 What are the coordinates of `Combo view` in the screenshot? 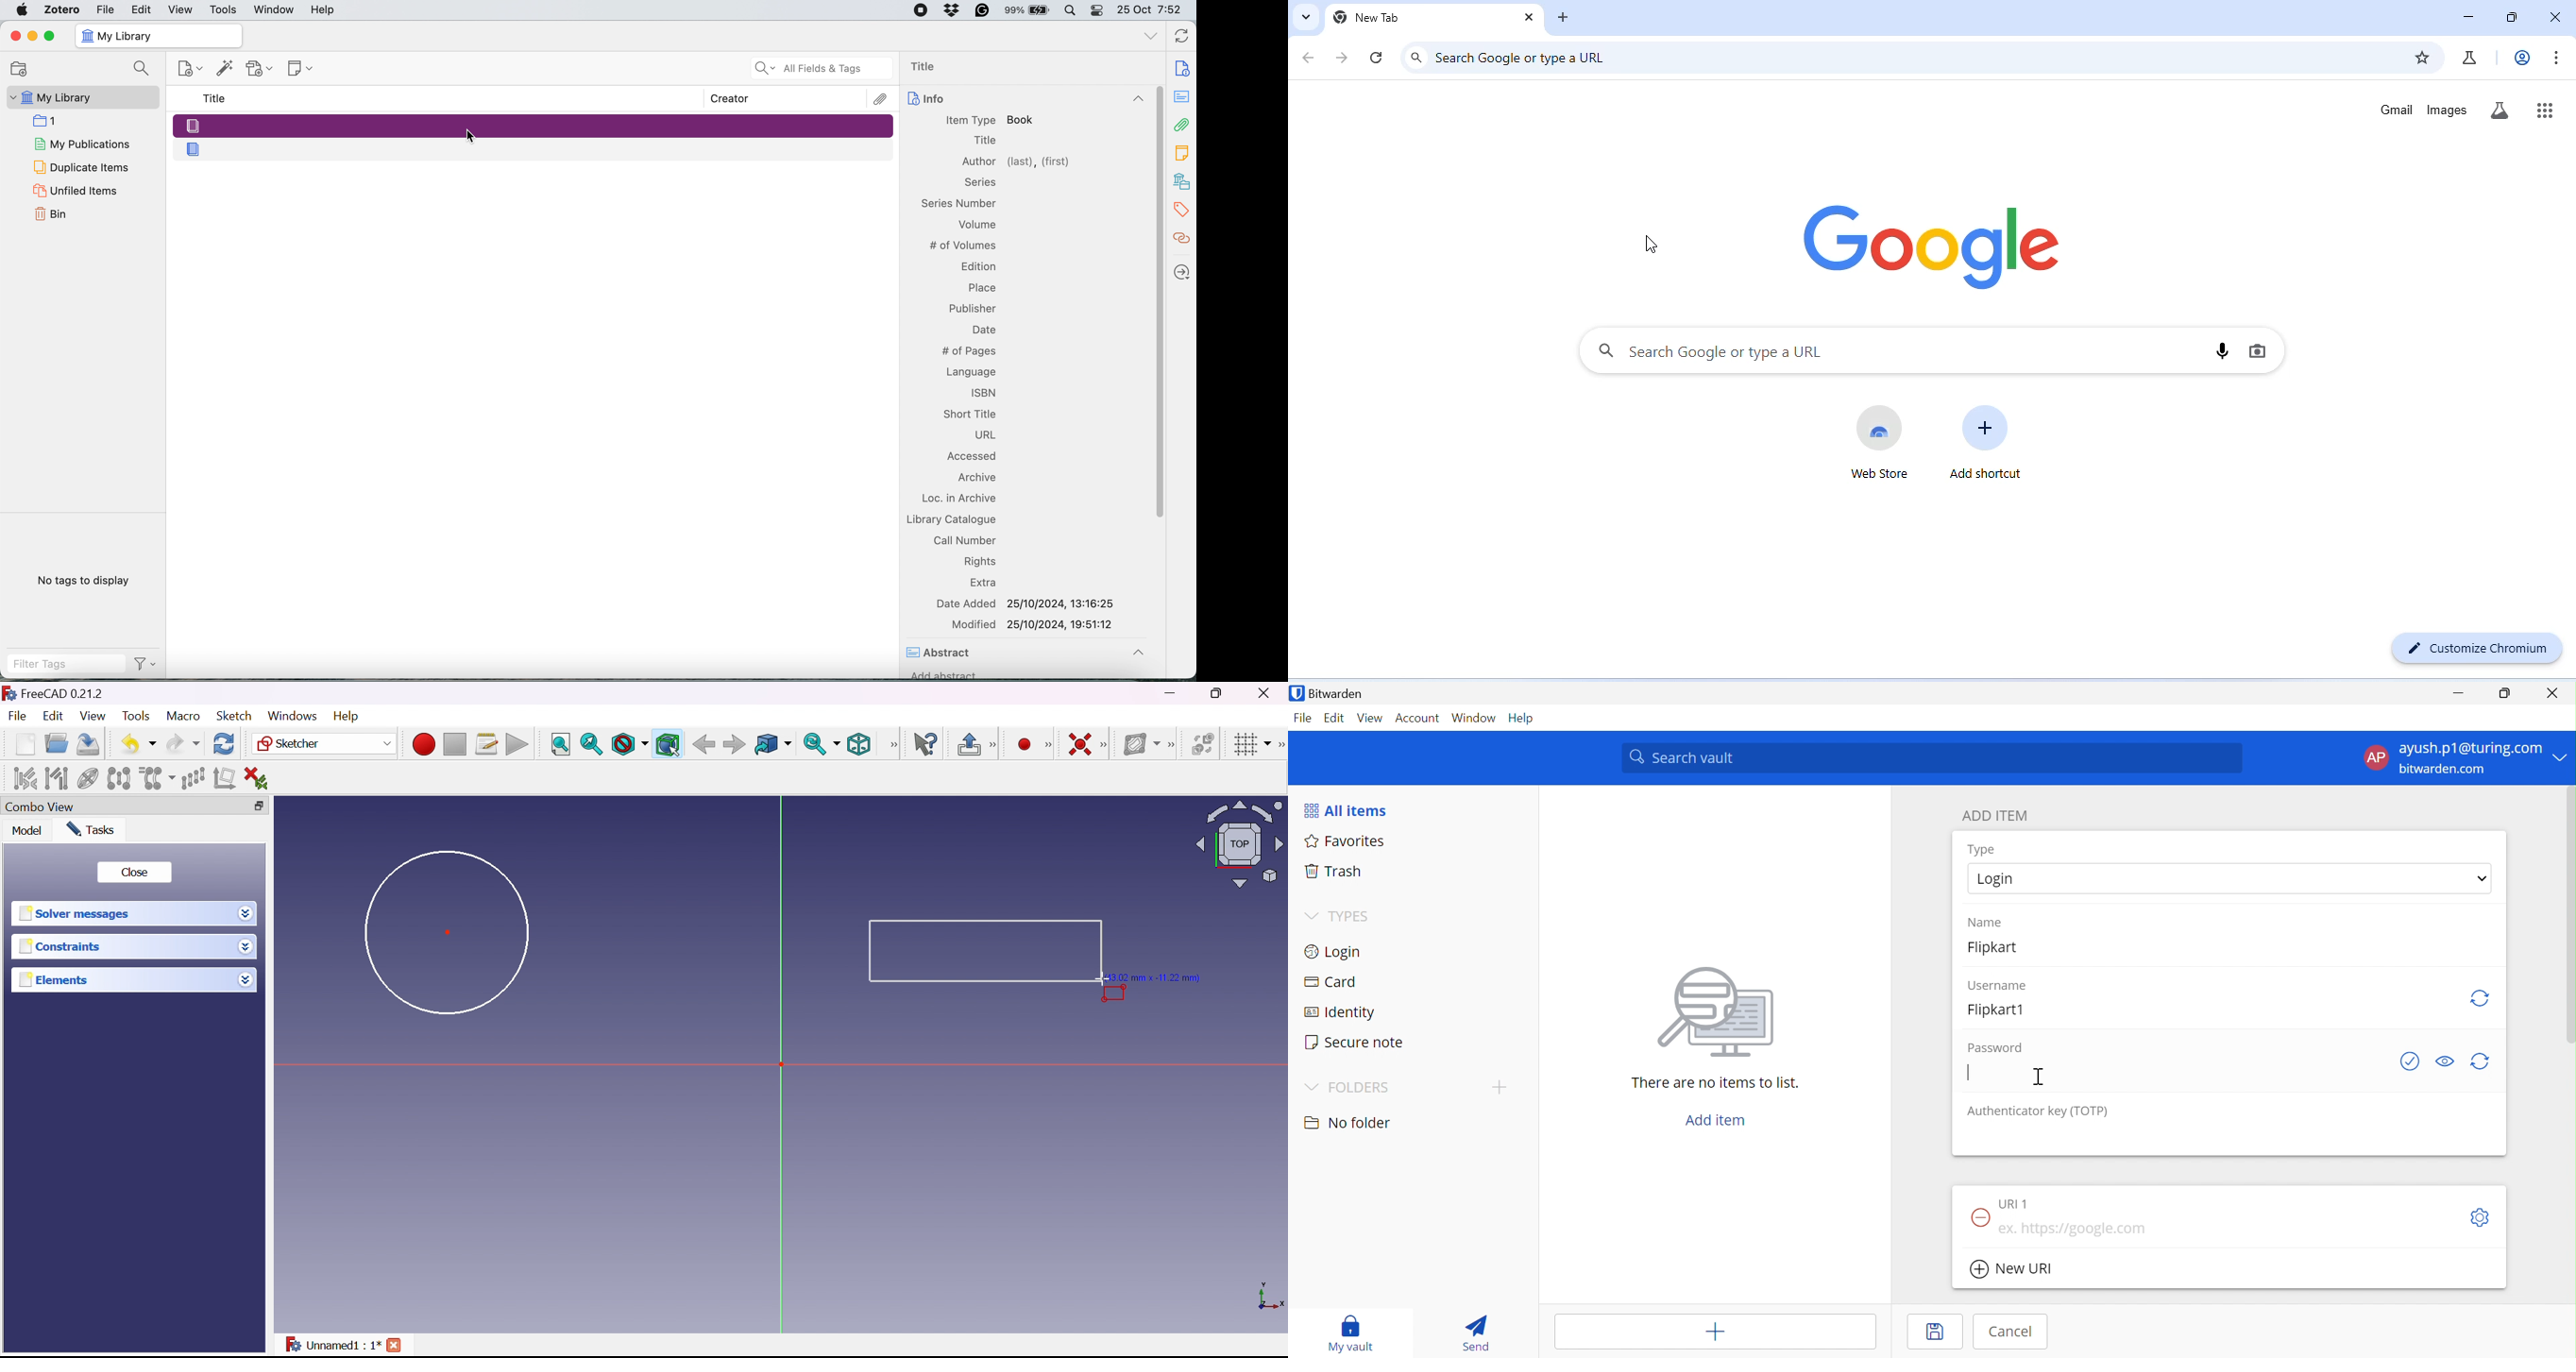 It's located at (40, 808).